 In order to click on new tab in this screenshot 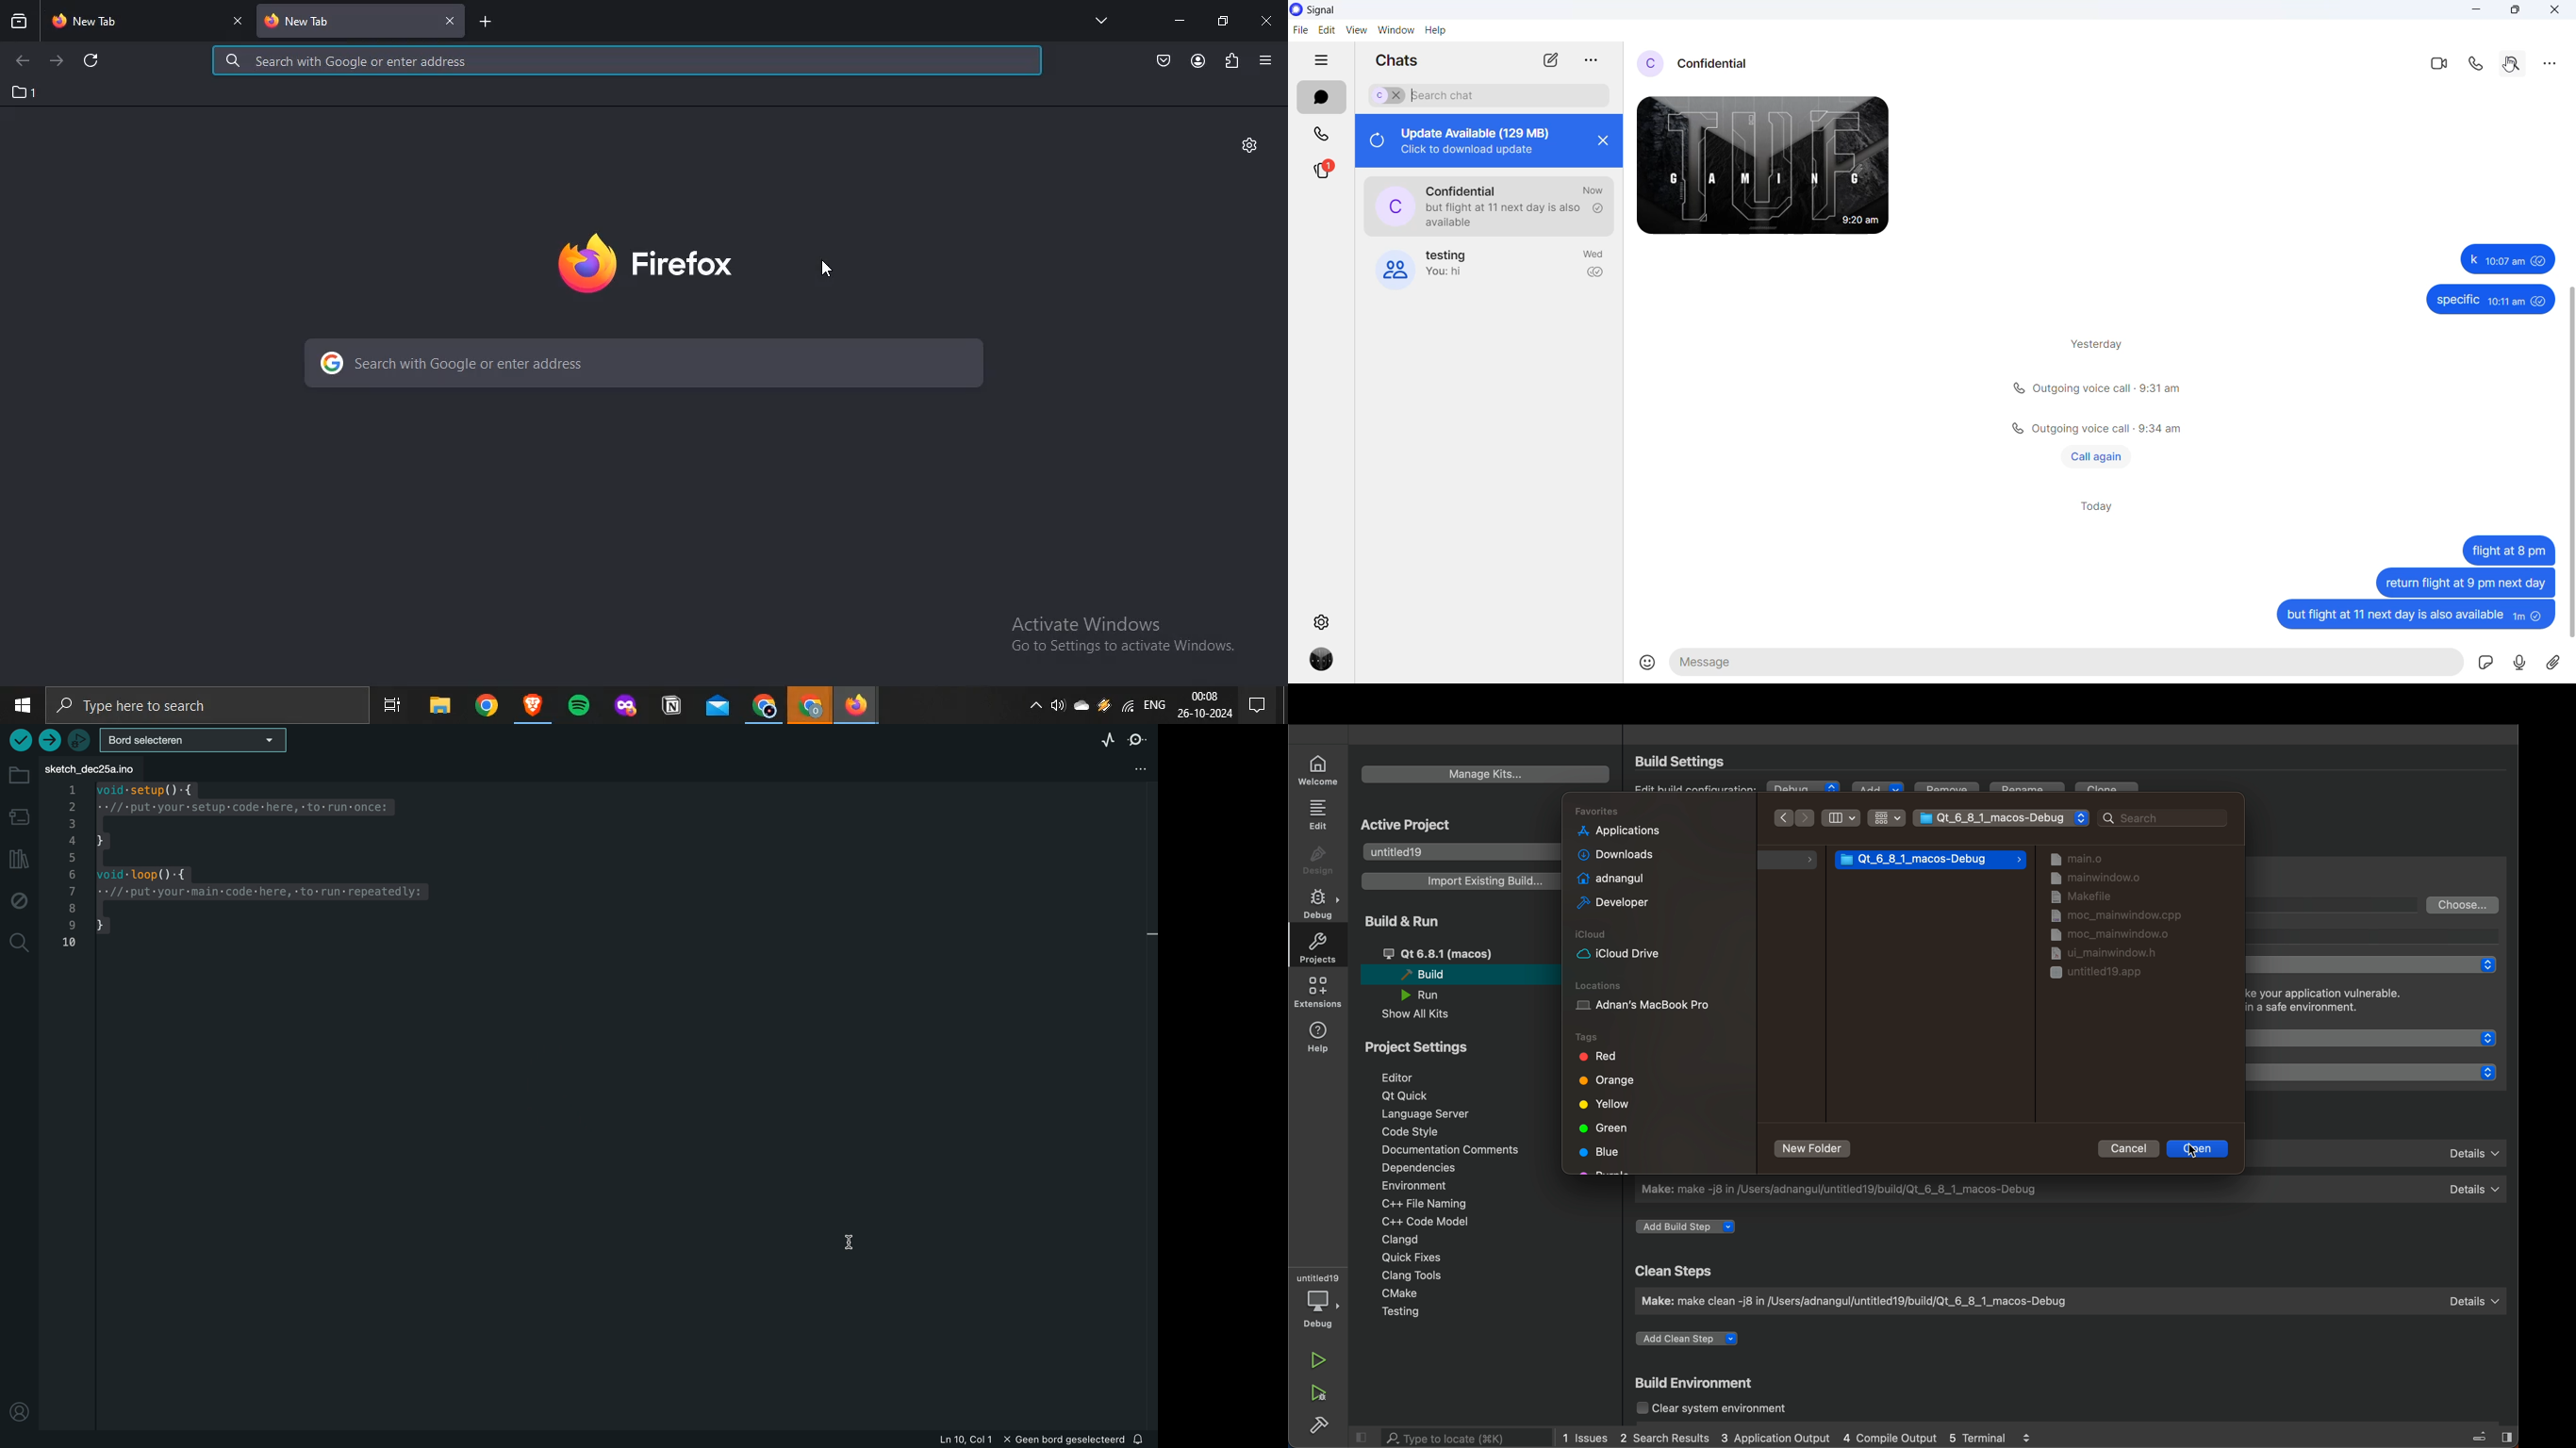, I will do `click(492, 21)`.